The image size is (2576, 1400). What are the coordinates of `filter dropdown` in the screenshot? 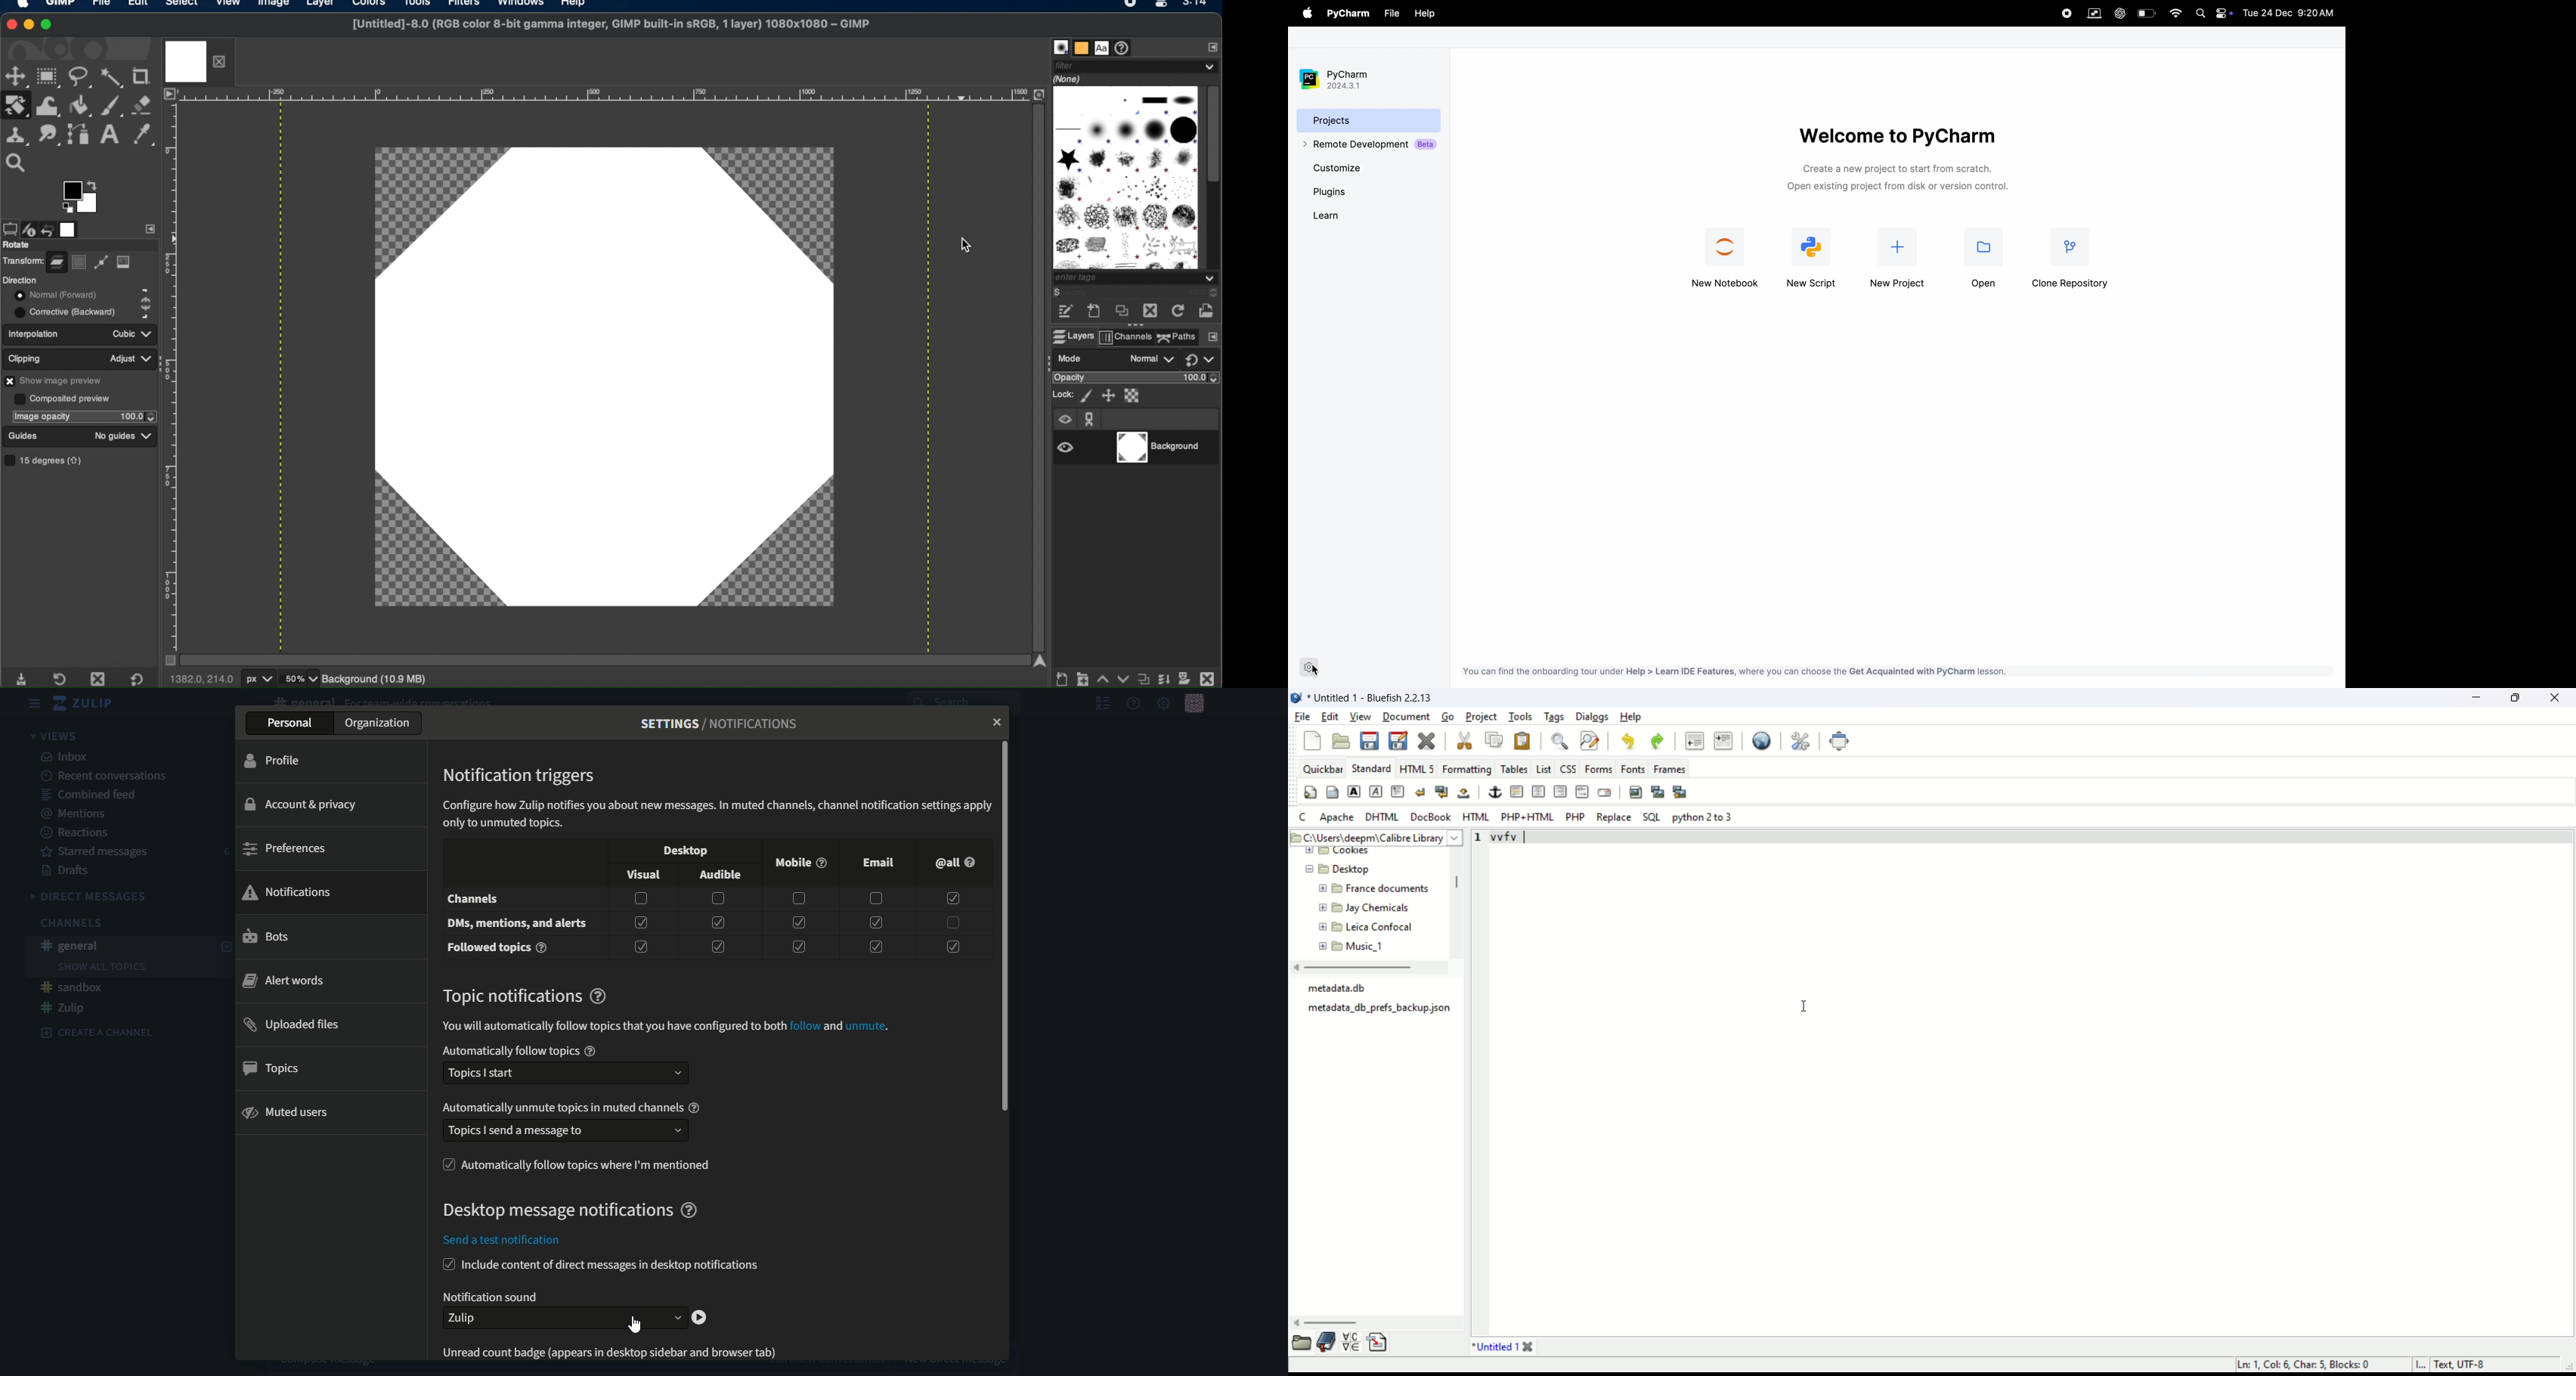 It's located at (1136, 66).